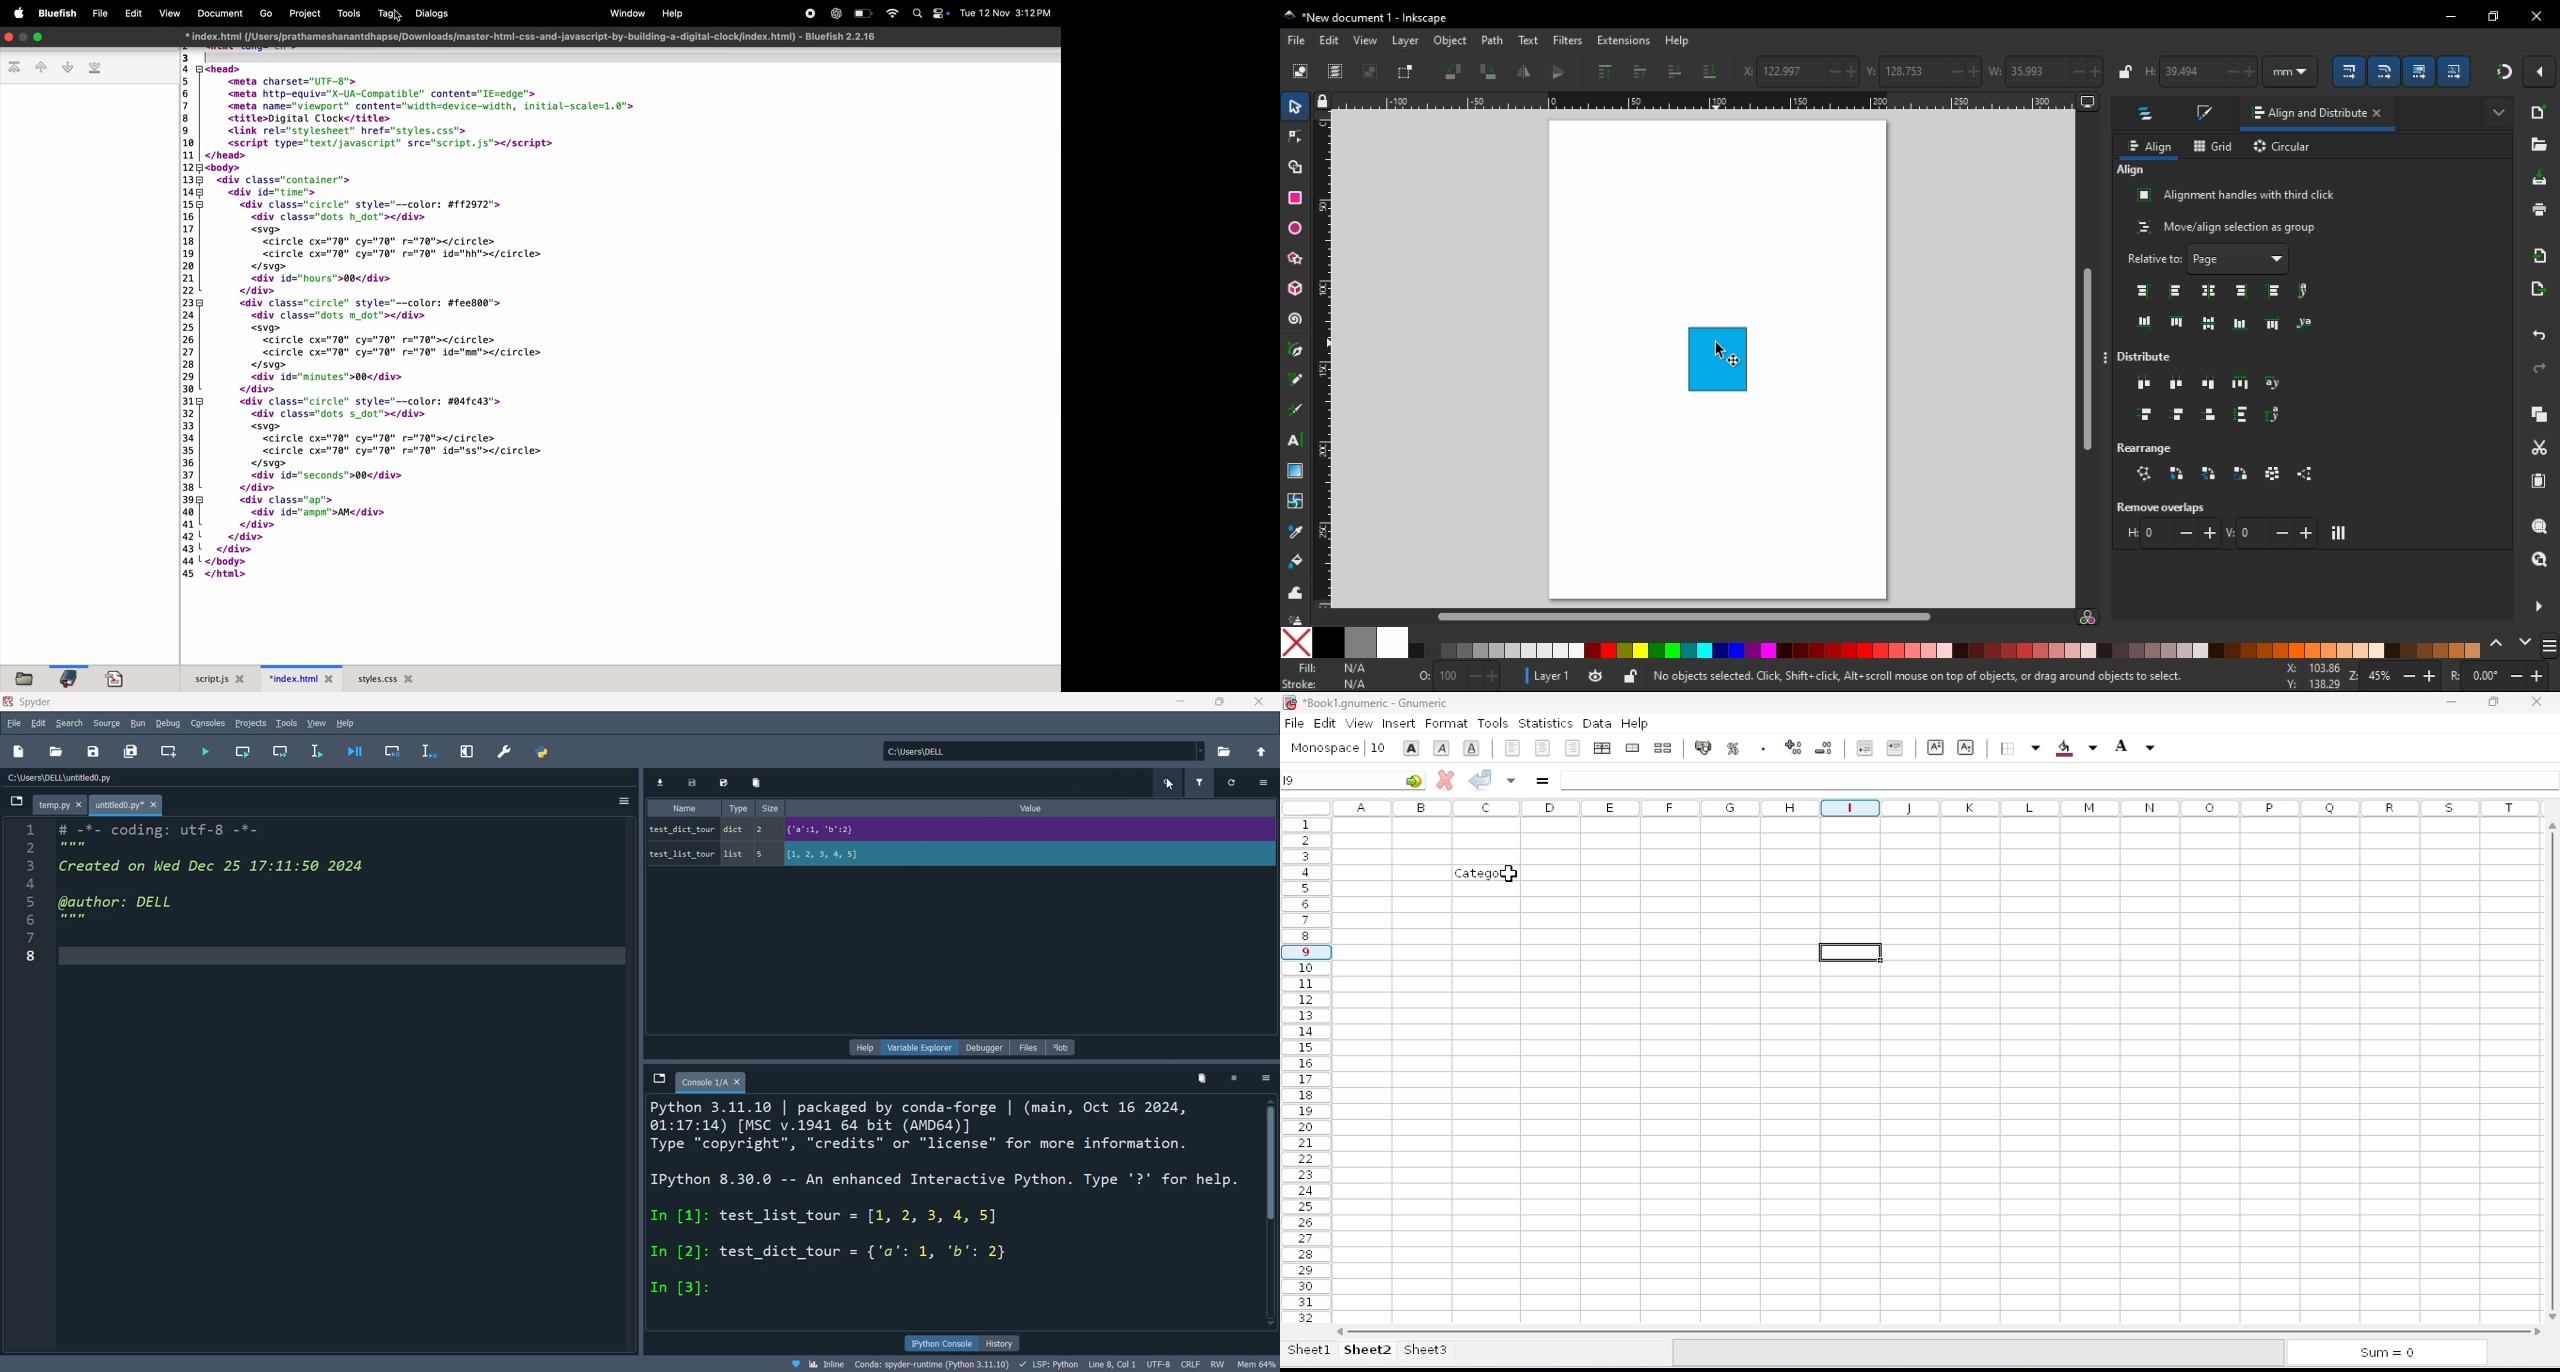 This screenshot has width=2576, height=1372. I want to click on distribute vertically with even vertical gaps, so click(2246, 415).